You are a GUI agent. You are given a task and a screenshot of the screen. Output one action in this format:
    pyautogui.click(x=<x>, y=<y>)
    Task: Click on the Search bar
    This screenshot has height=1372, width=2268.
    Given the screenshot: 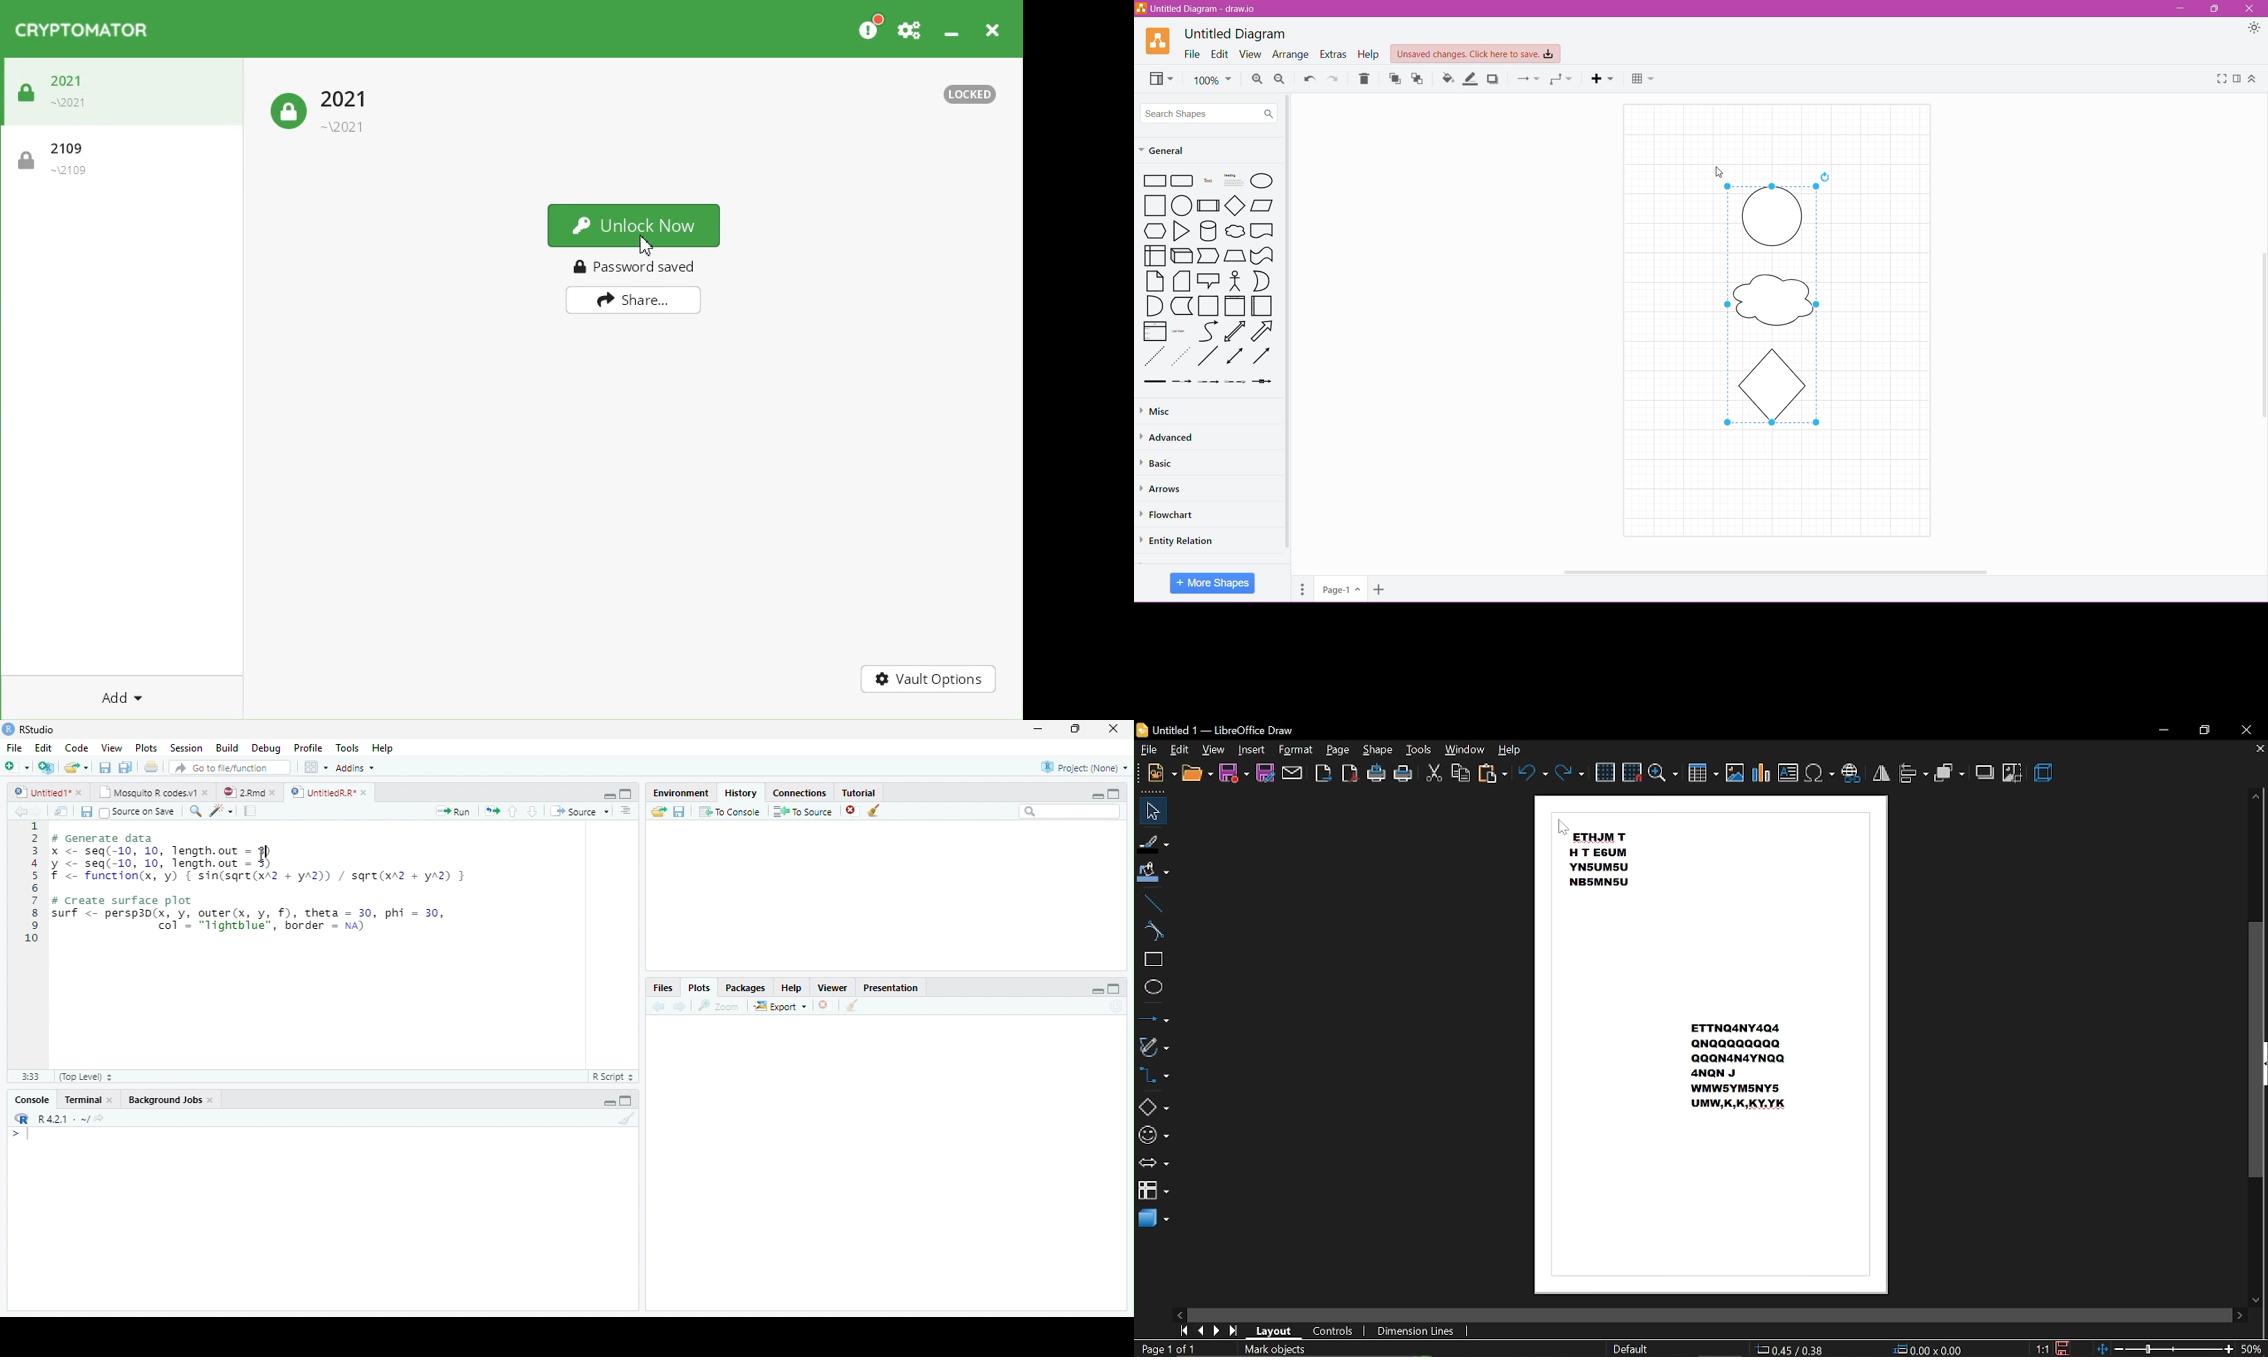 What is the action you would take?
    pyautogui.click(x=1069, y=811)
    